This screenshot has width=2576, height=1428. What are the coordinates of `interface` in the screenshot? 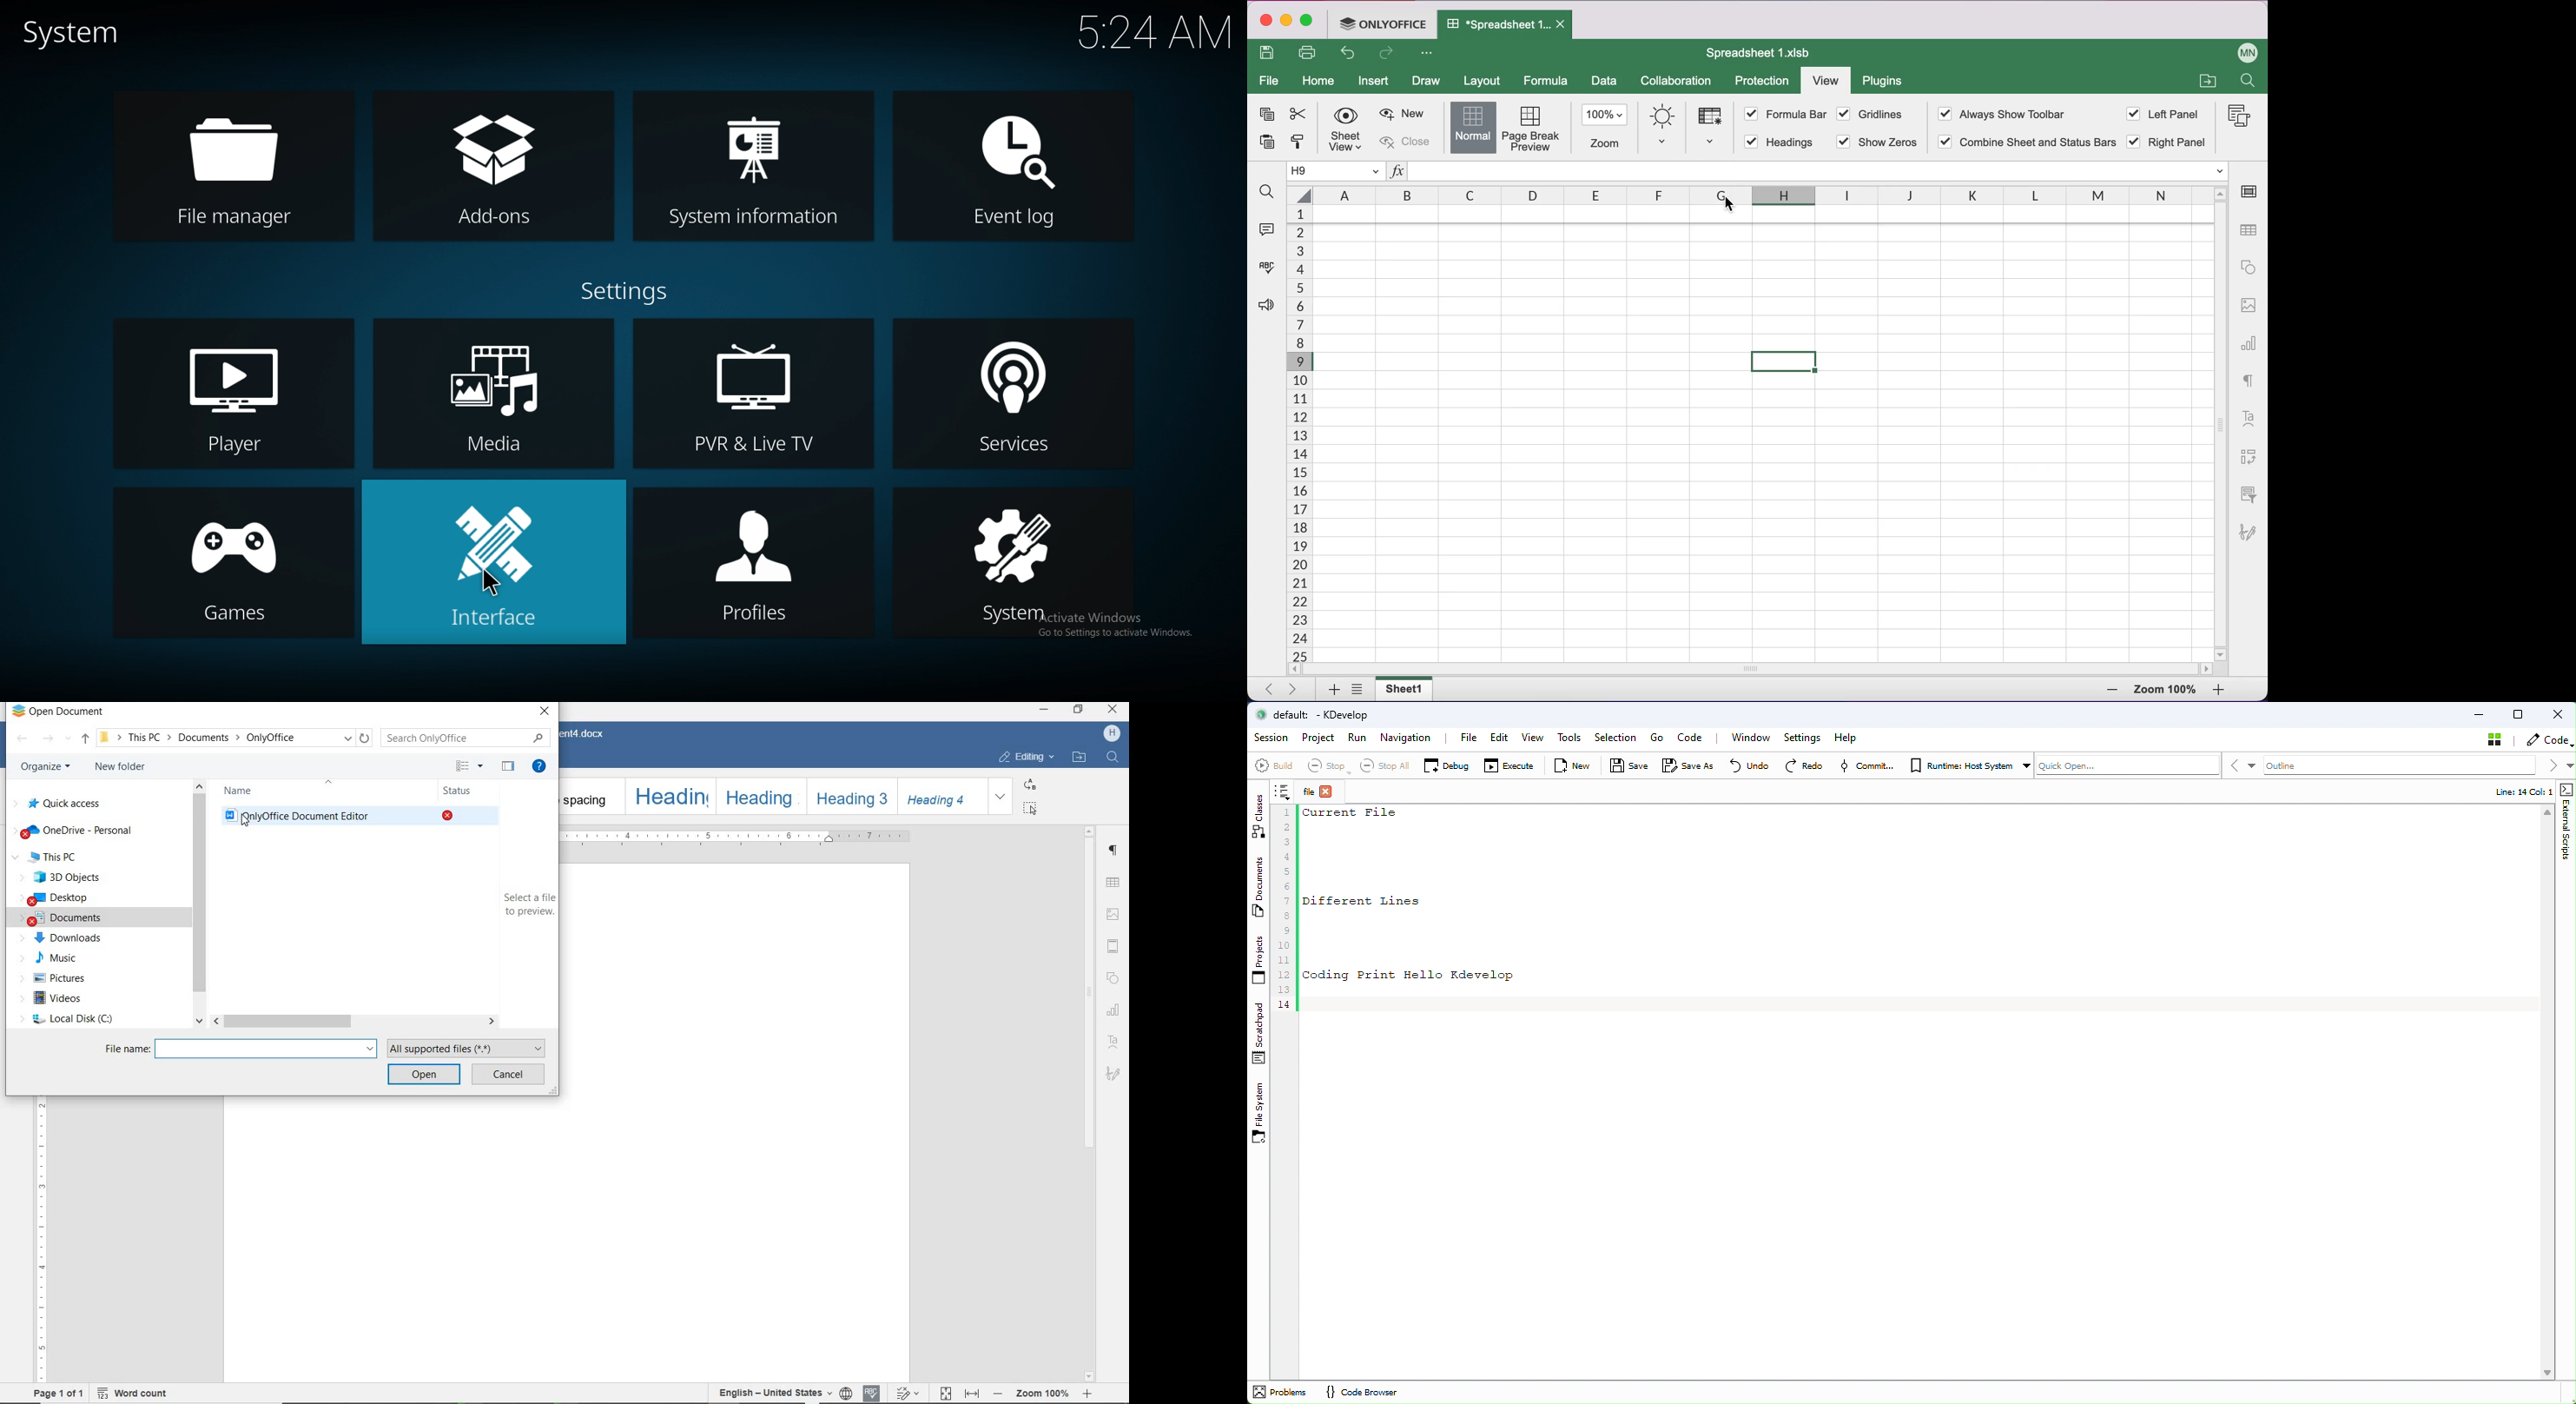 It's located at (493, 562).